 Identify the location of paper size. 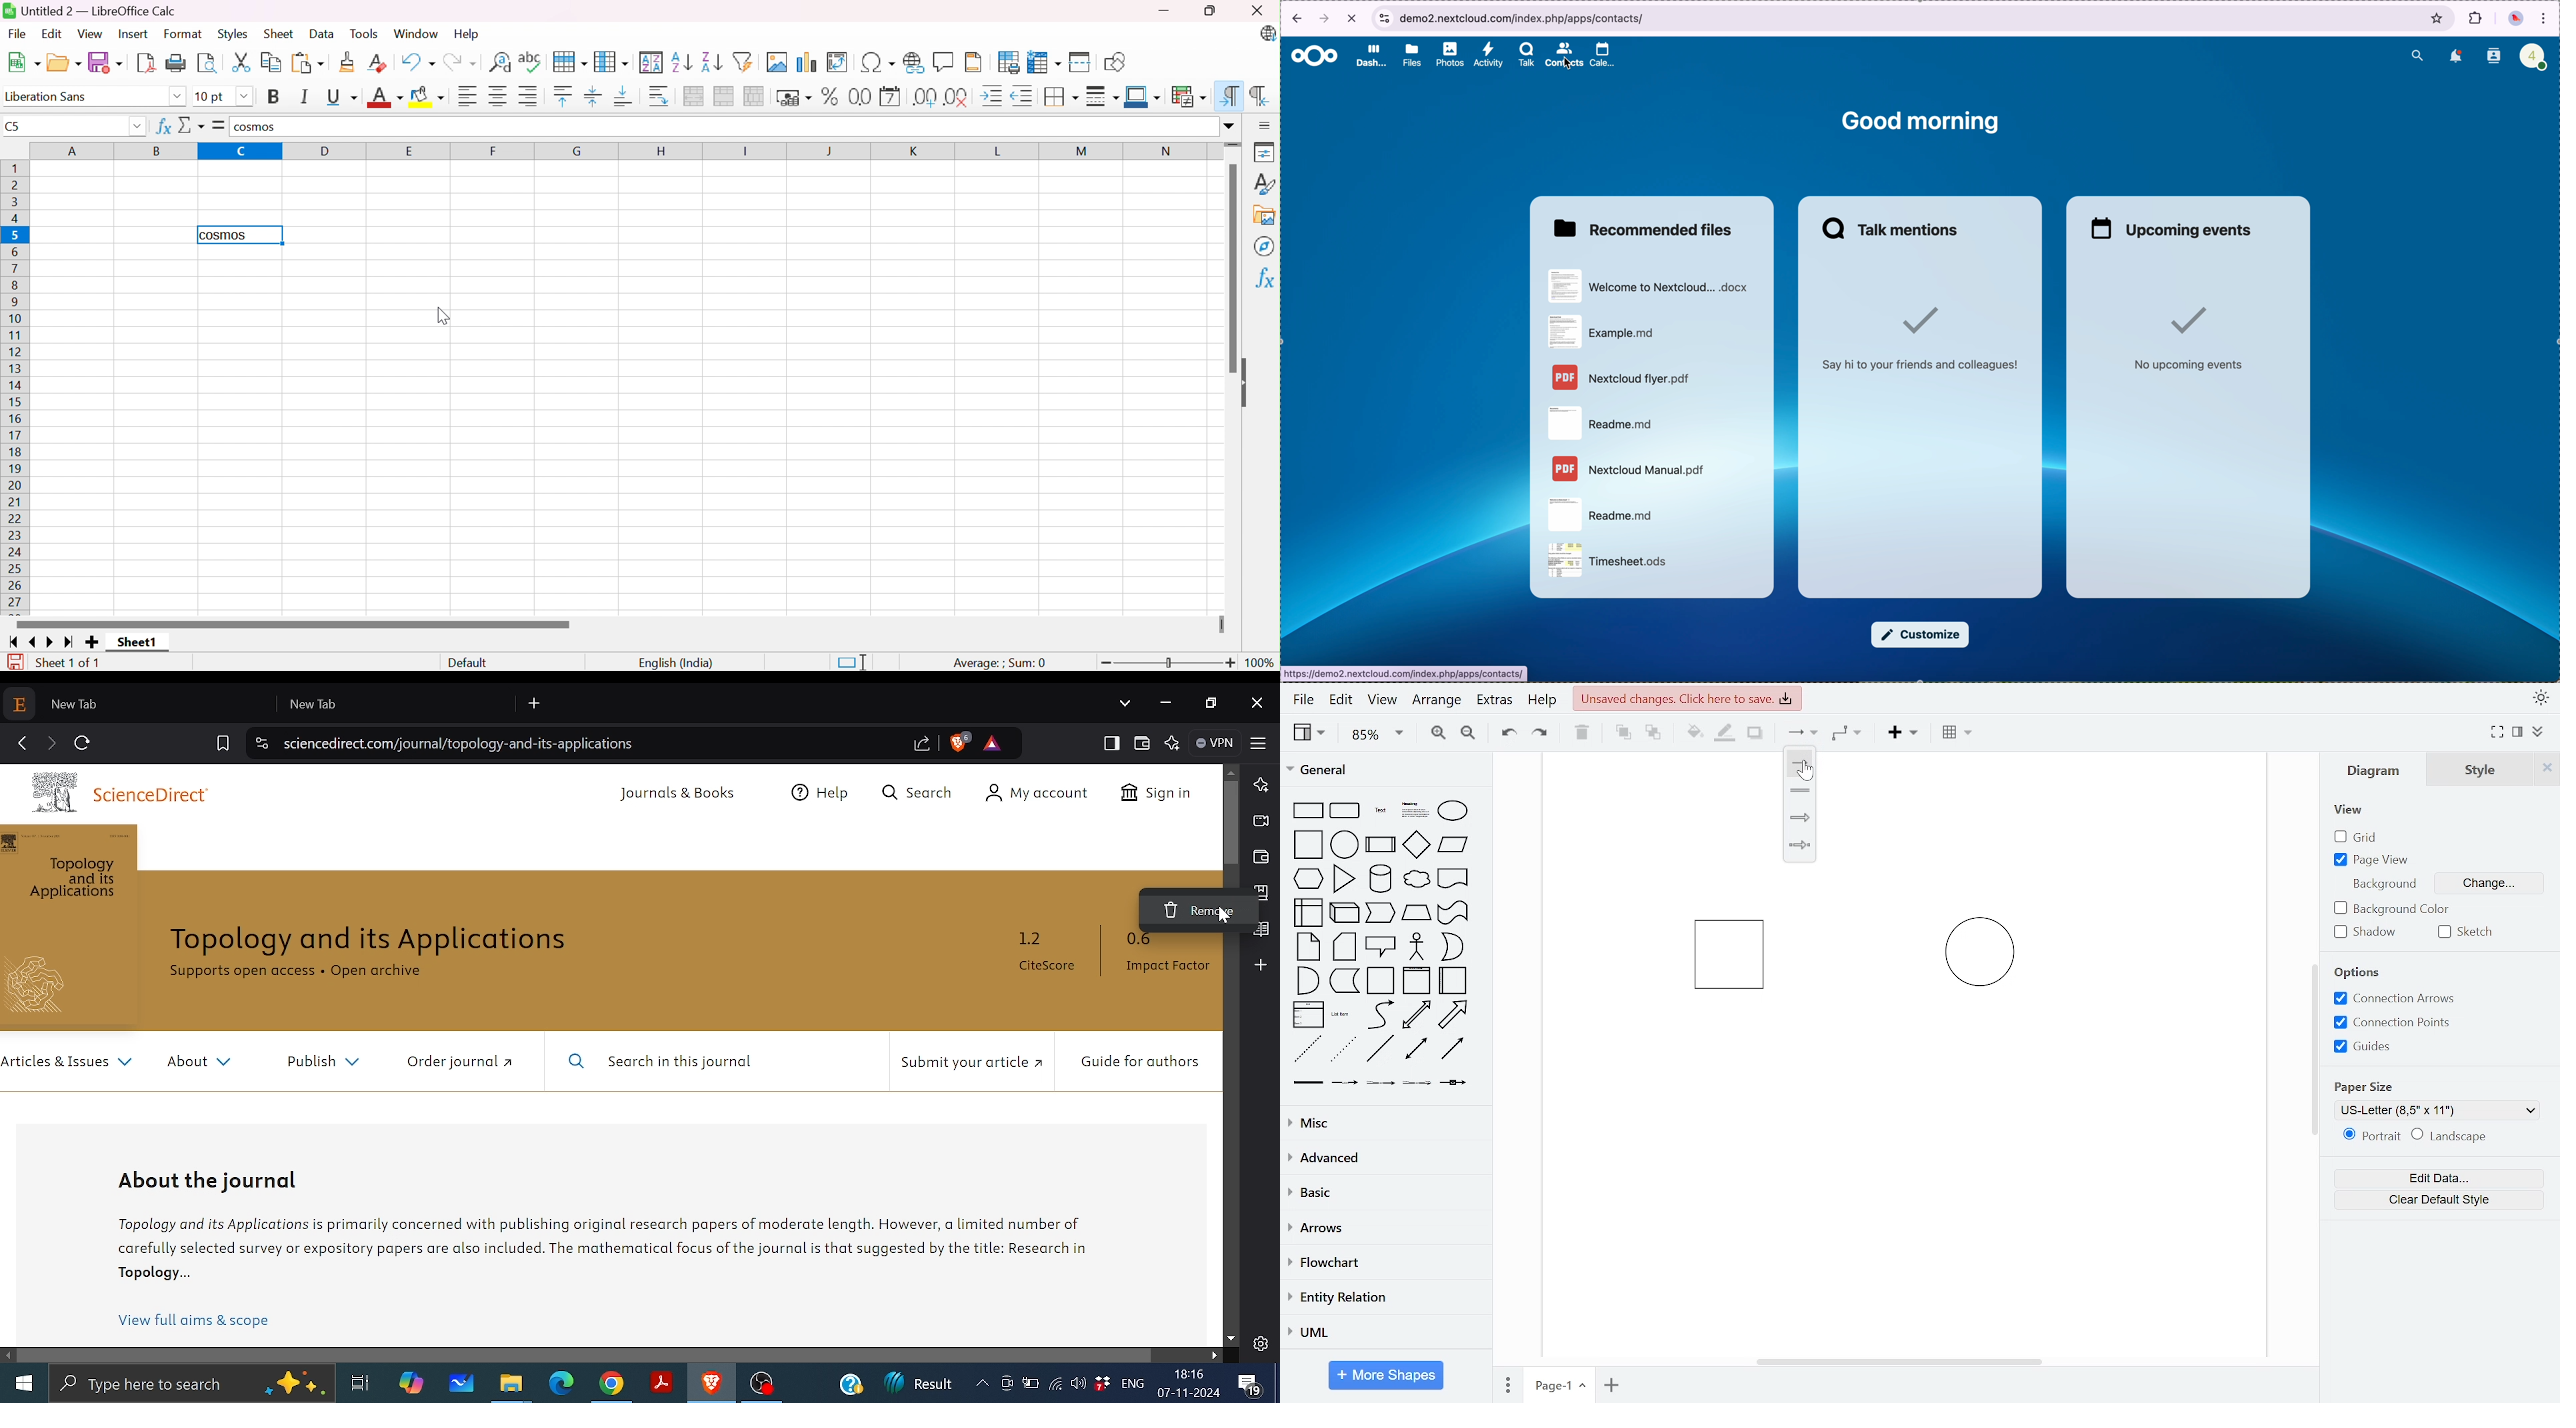
(2366, 1085).